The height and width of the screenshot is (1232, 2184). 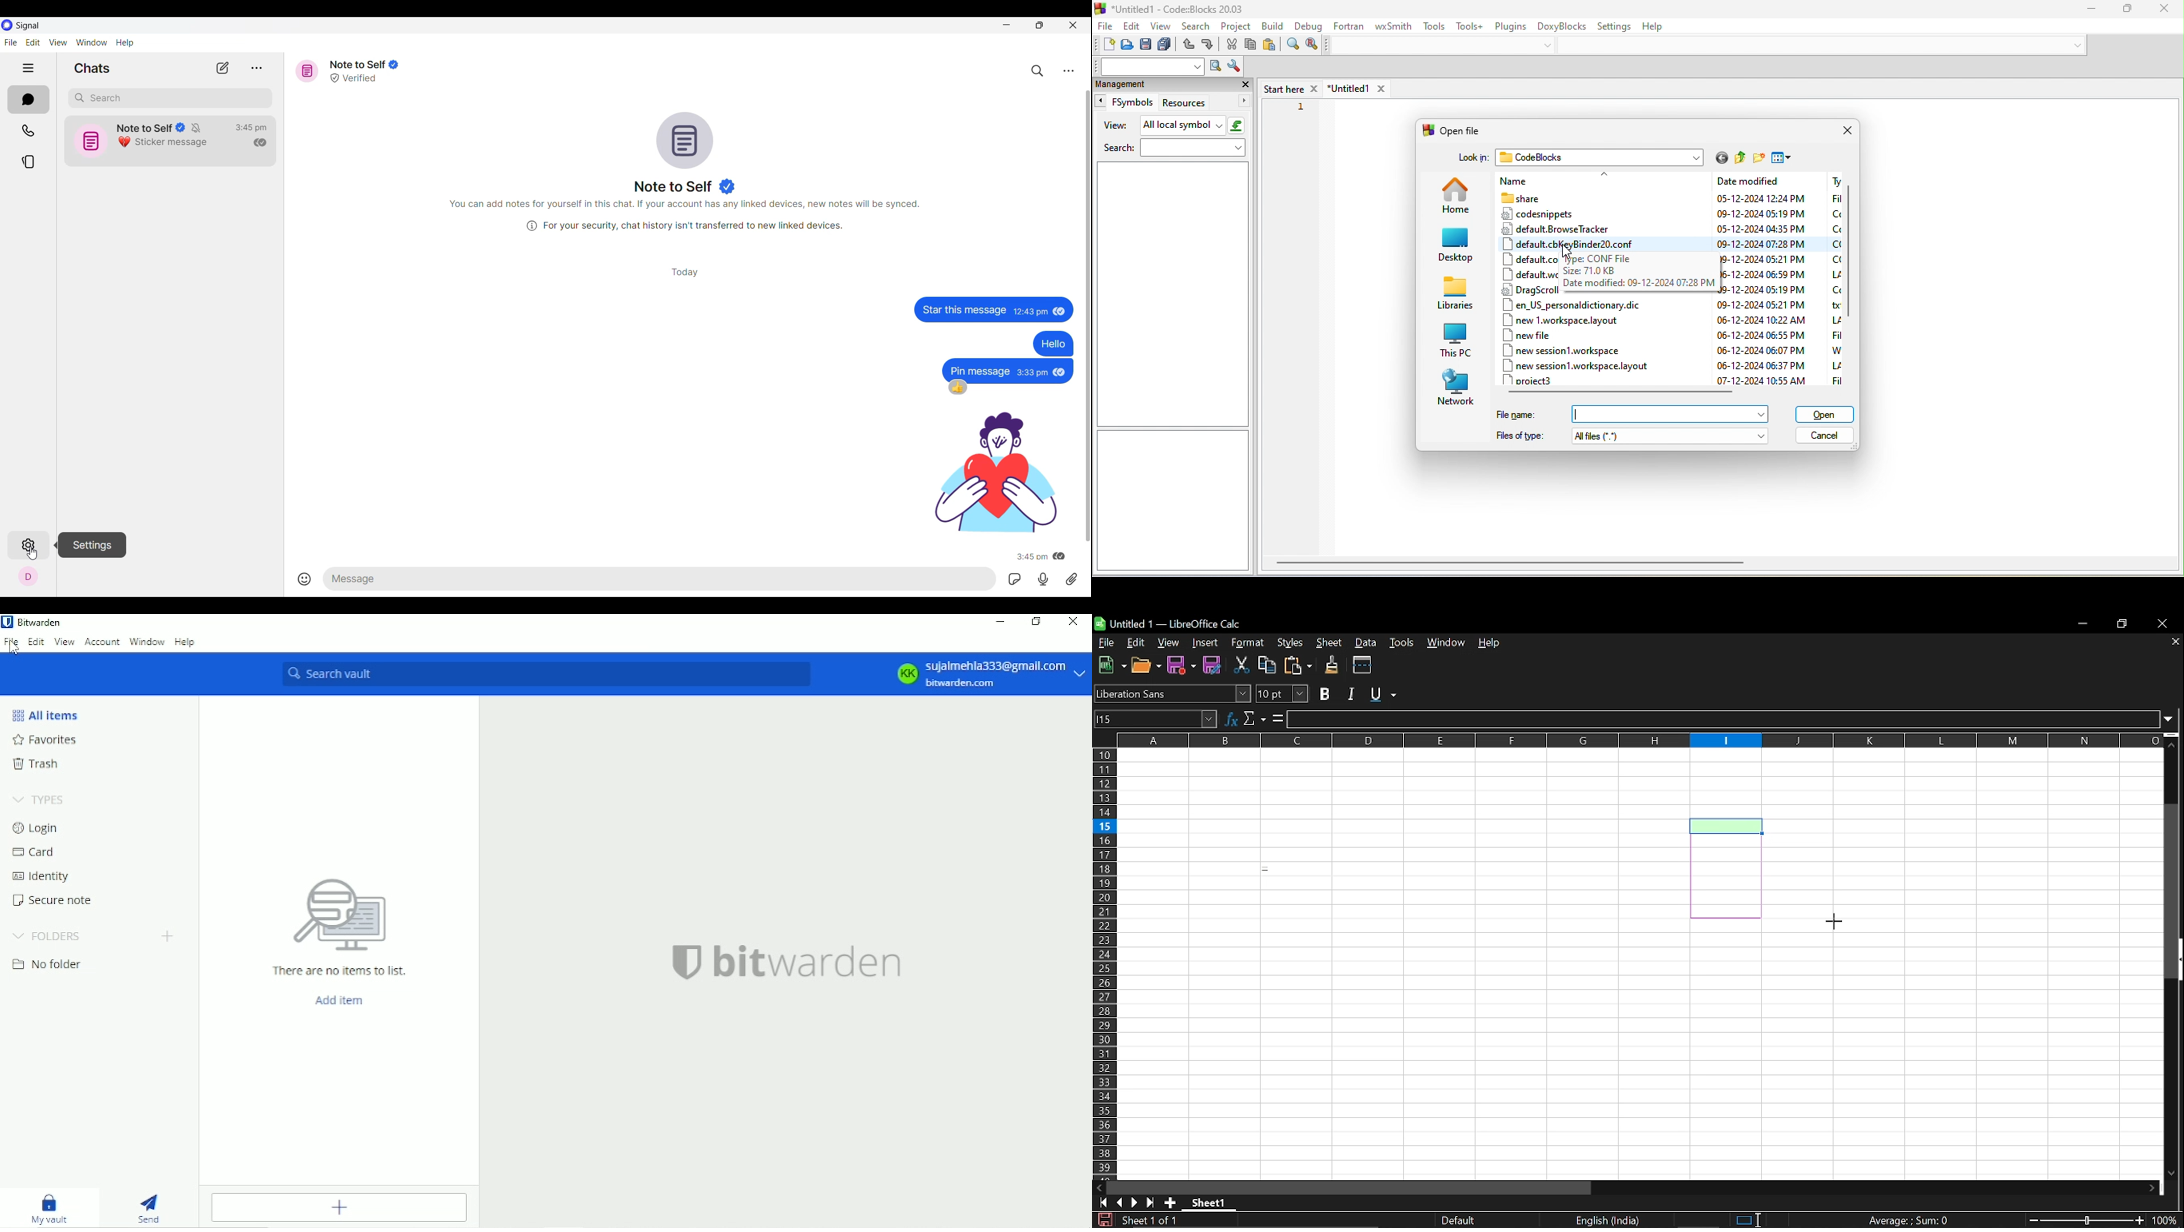 I want to click on Close, so click(x=1075, y=623).